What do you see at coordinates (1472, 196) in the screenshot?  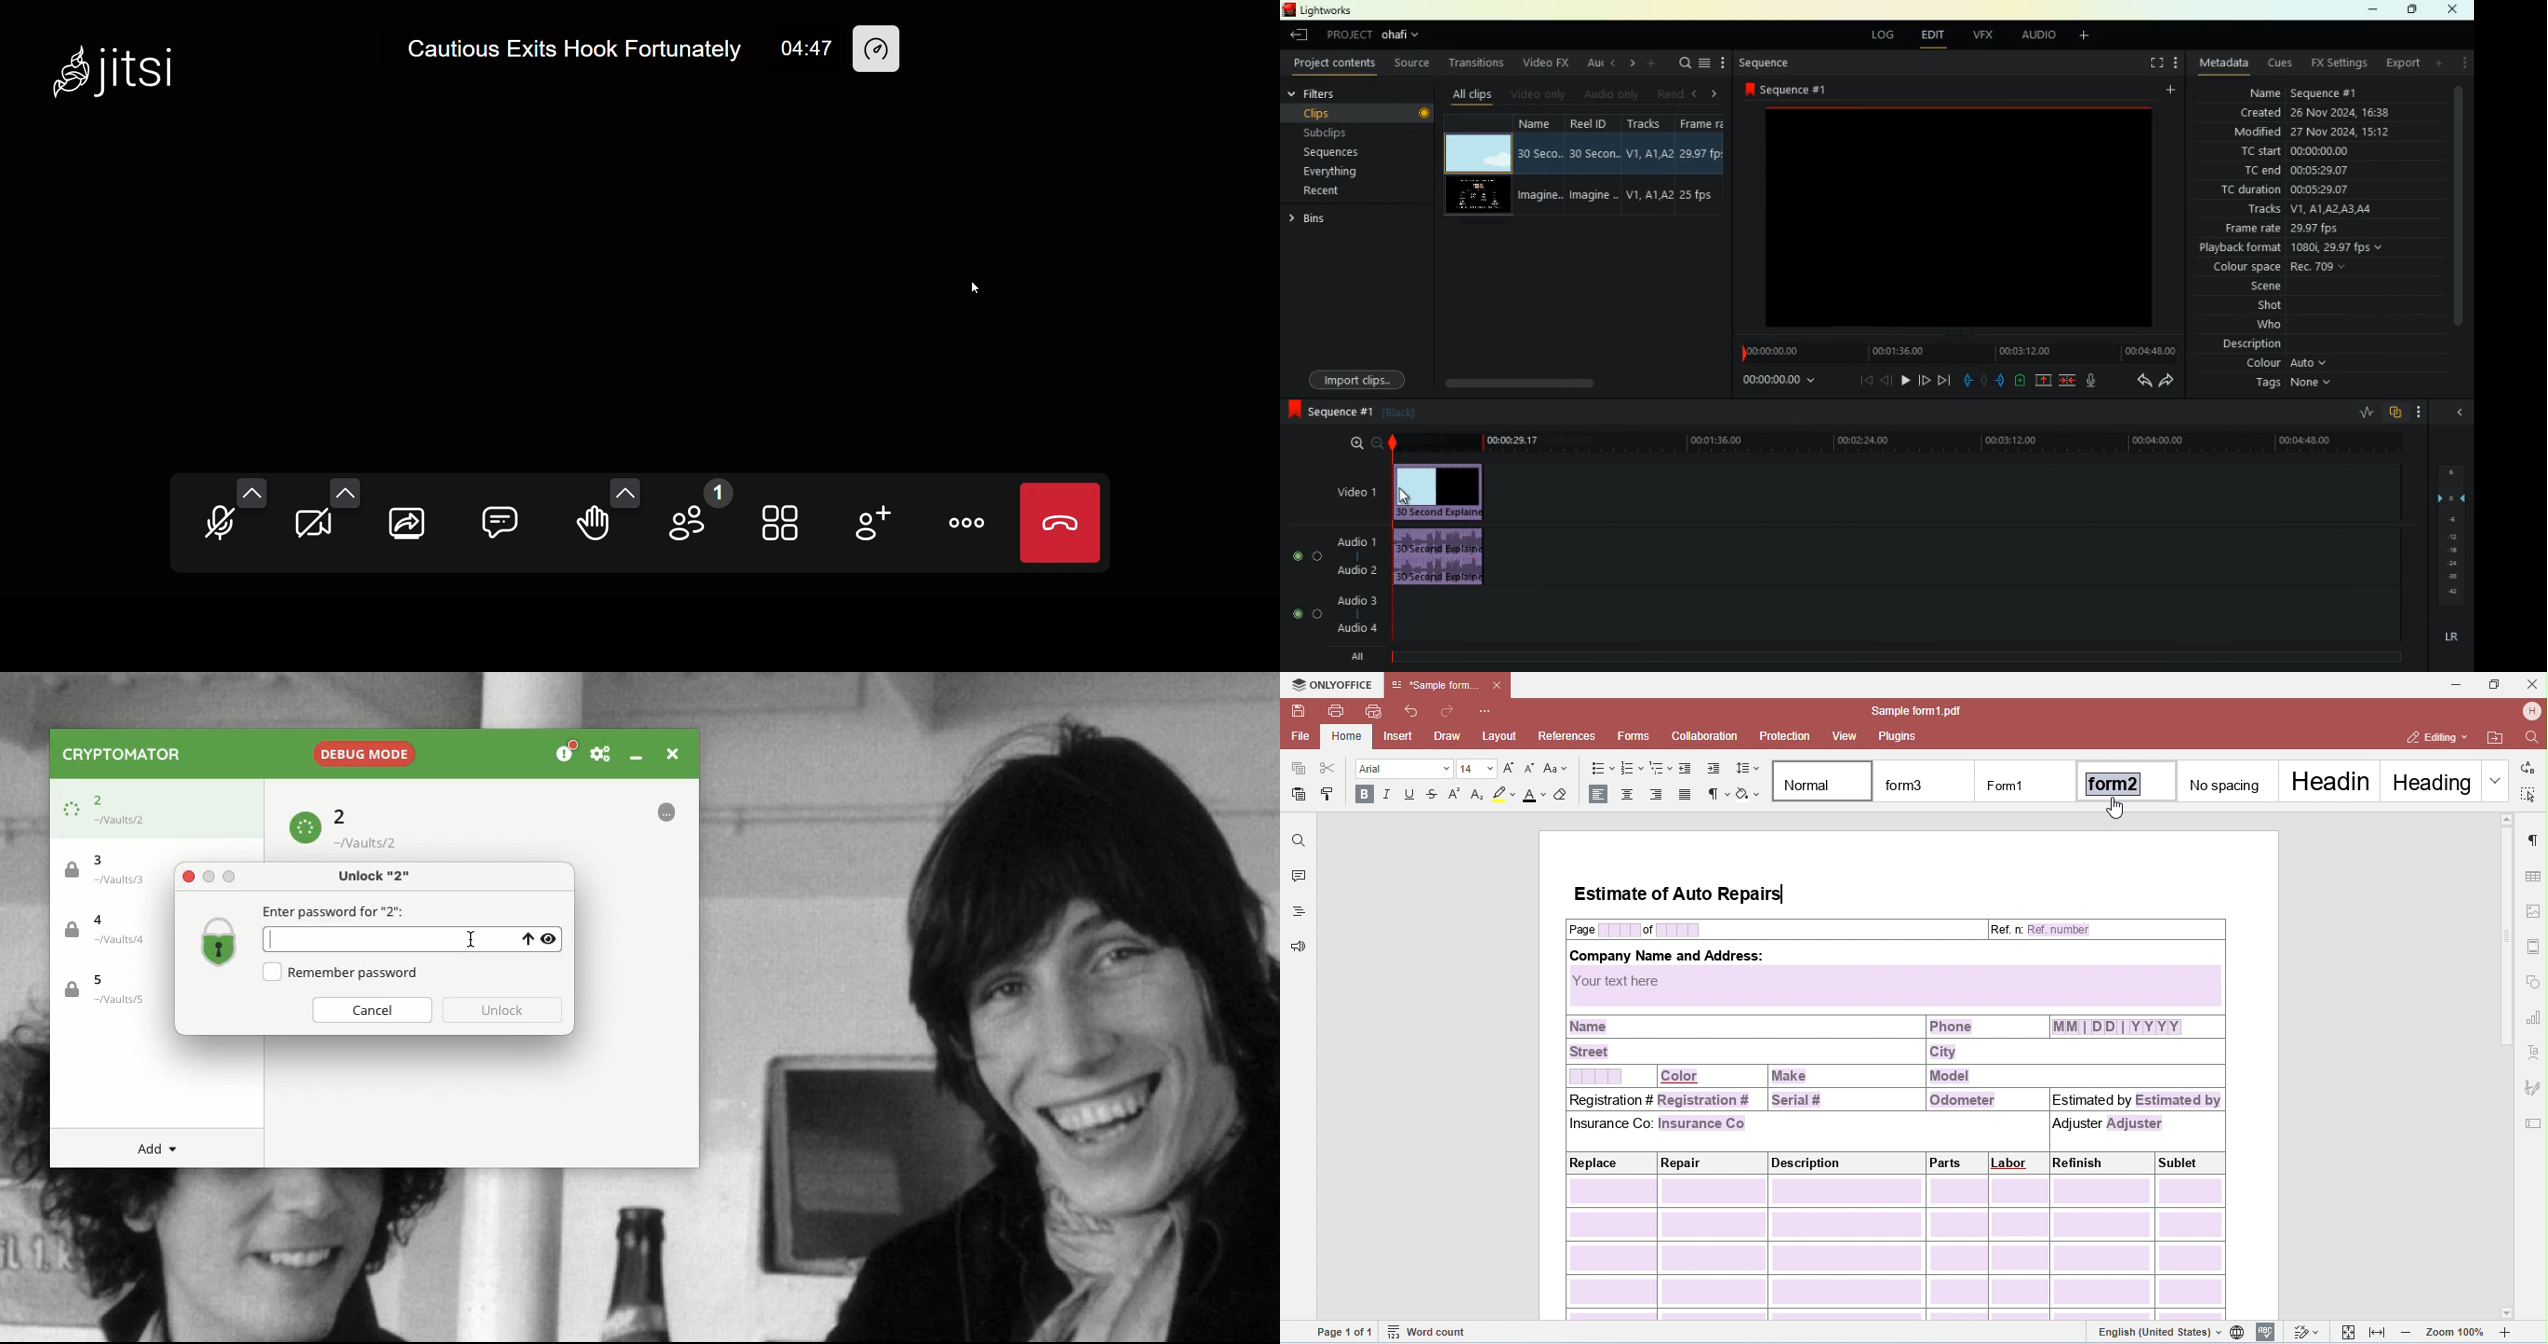 I see `video` at bounding box center [1472, 196].